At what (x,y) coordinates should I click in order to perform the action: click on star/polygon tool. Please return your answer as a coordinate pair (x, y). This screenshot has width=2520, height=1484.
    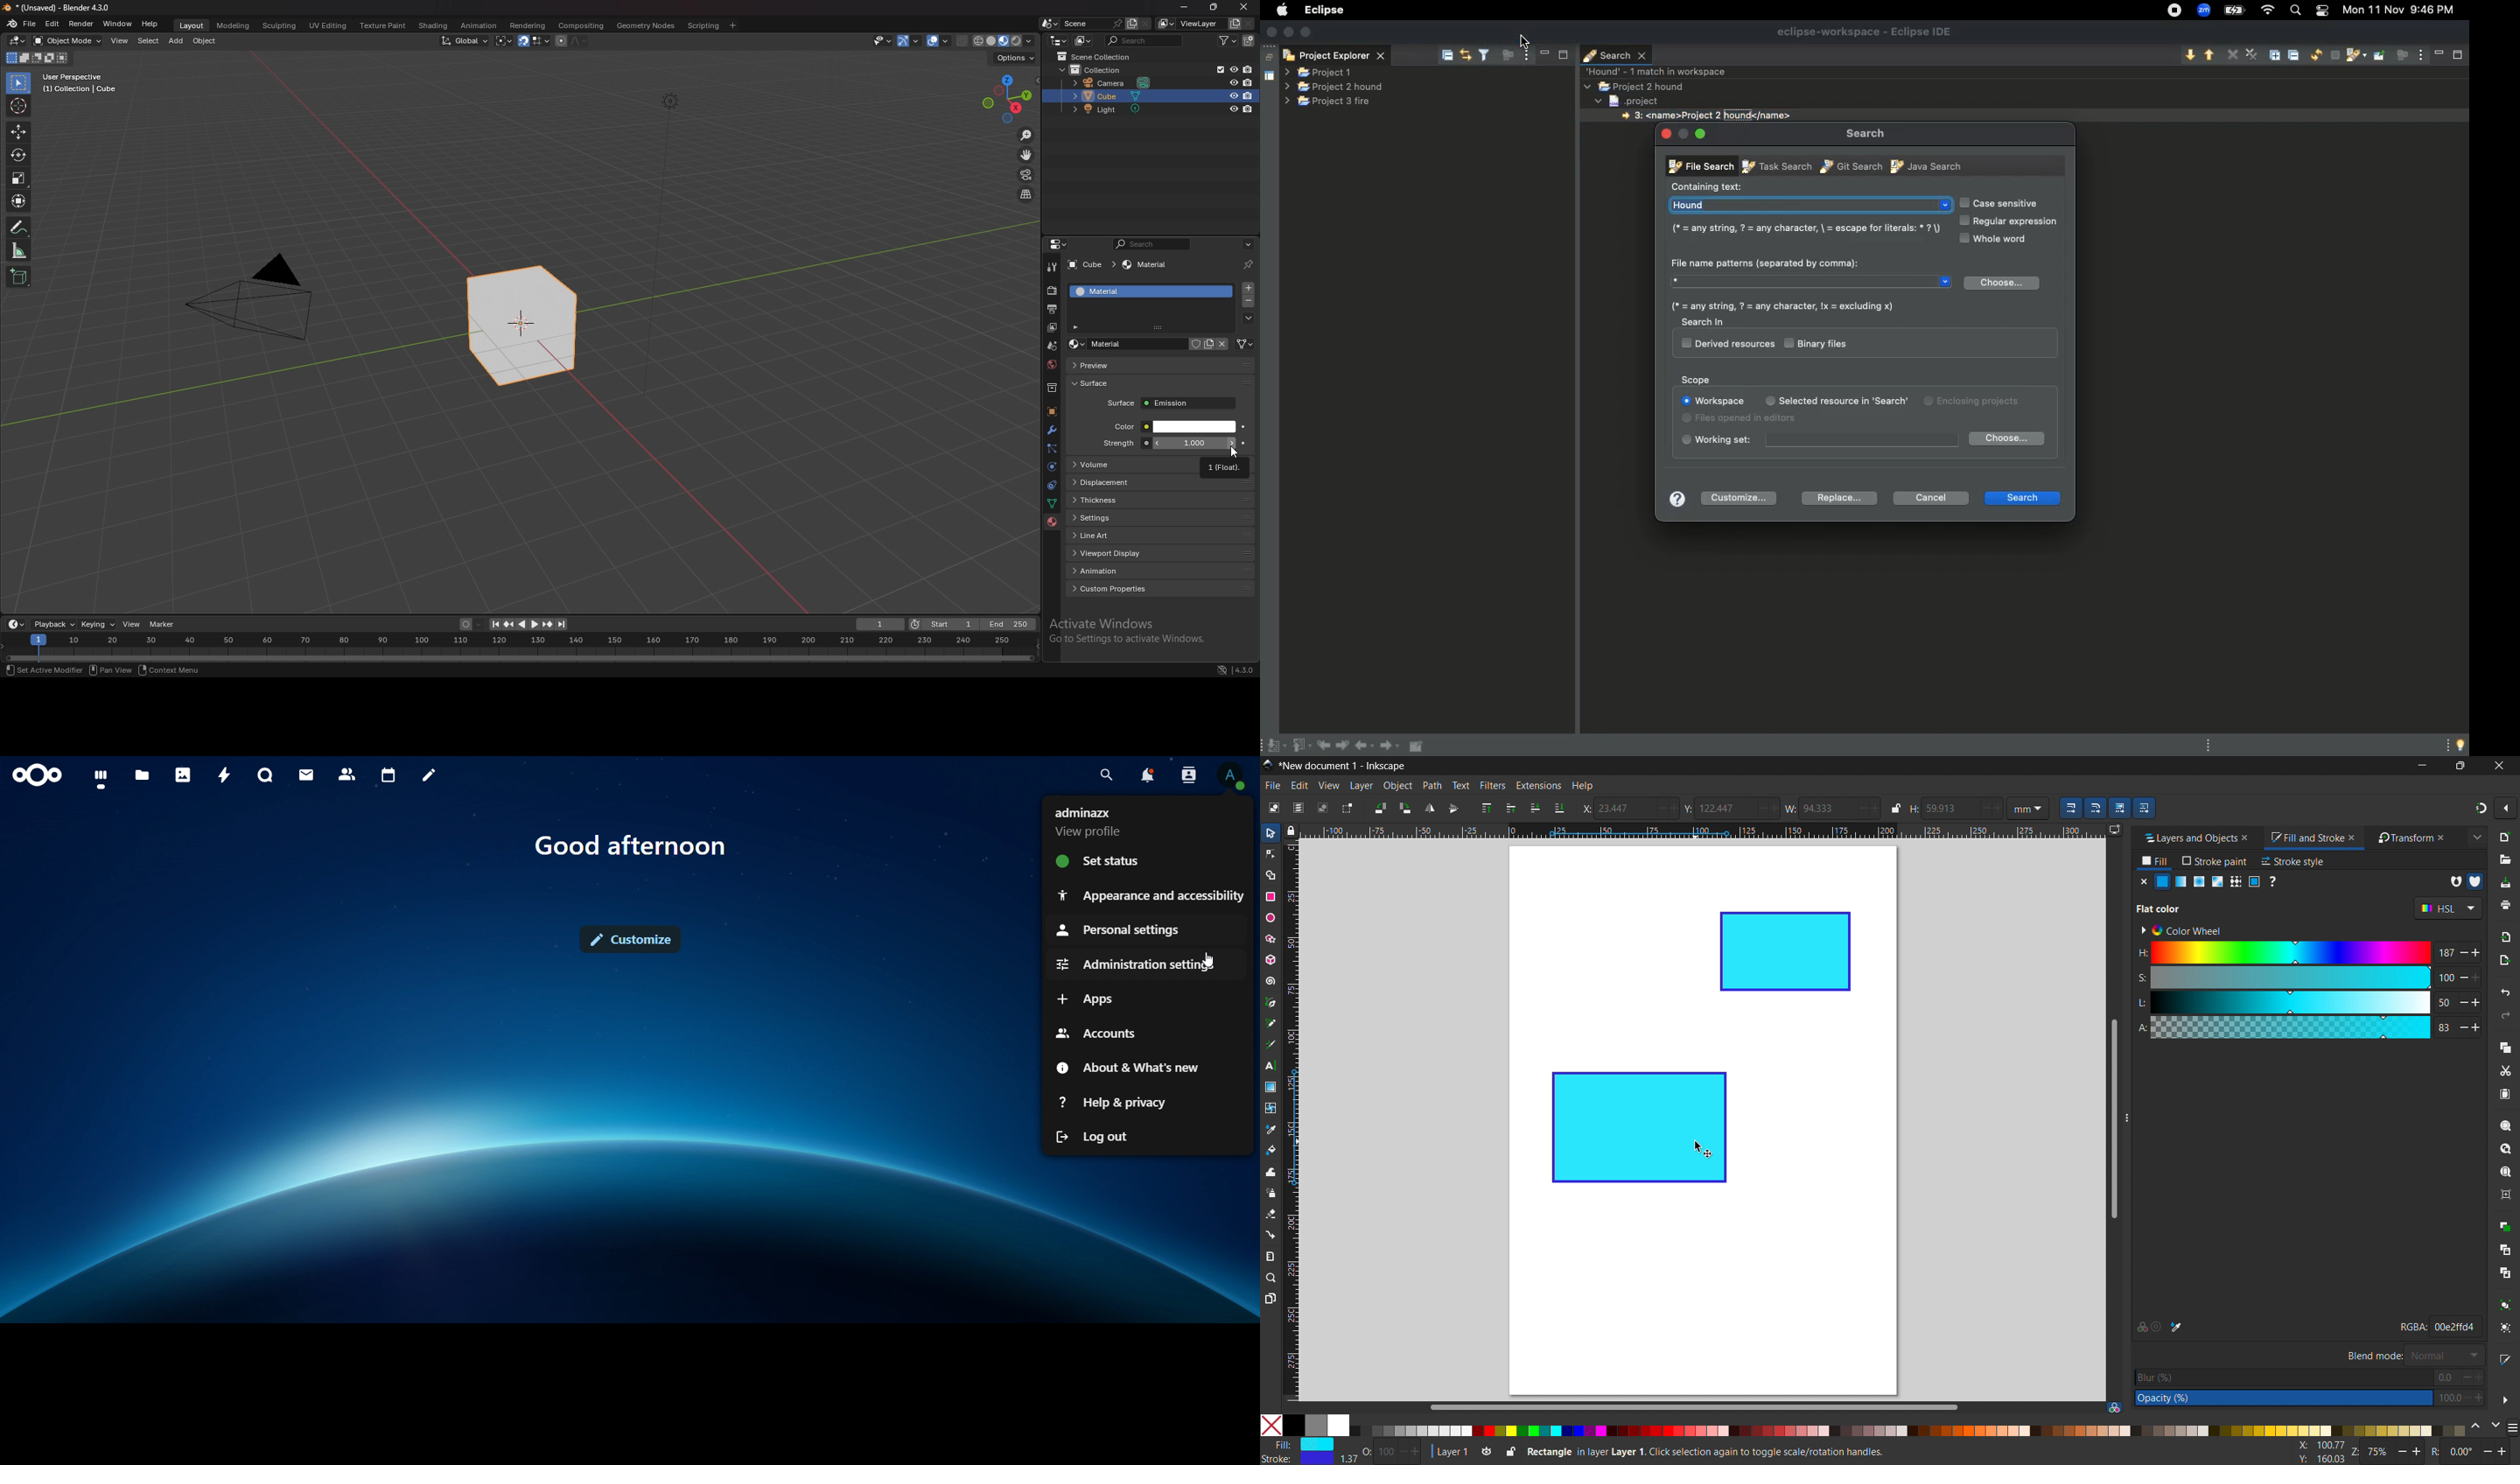
    Looking at the image, I should click on (1269, 938).